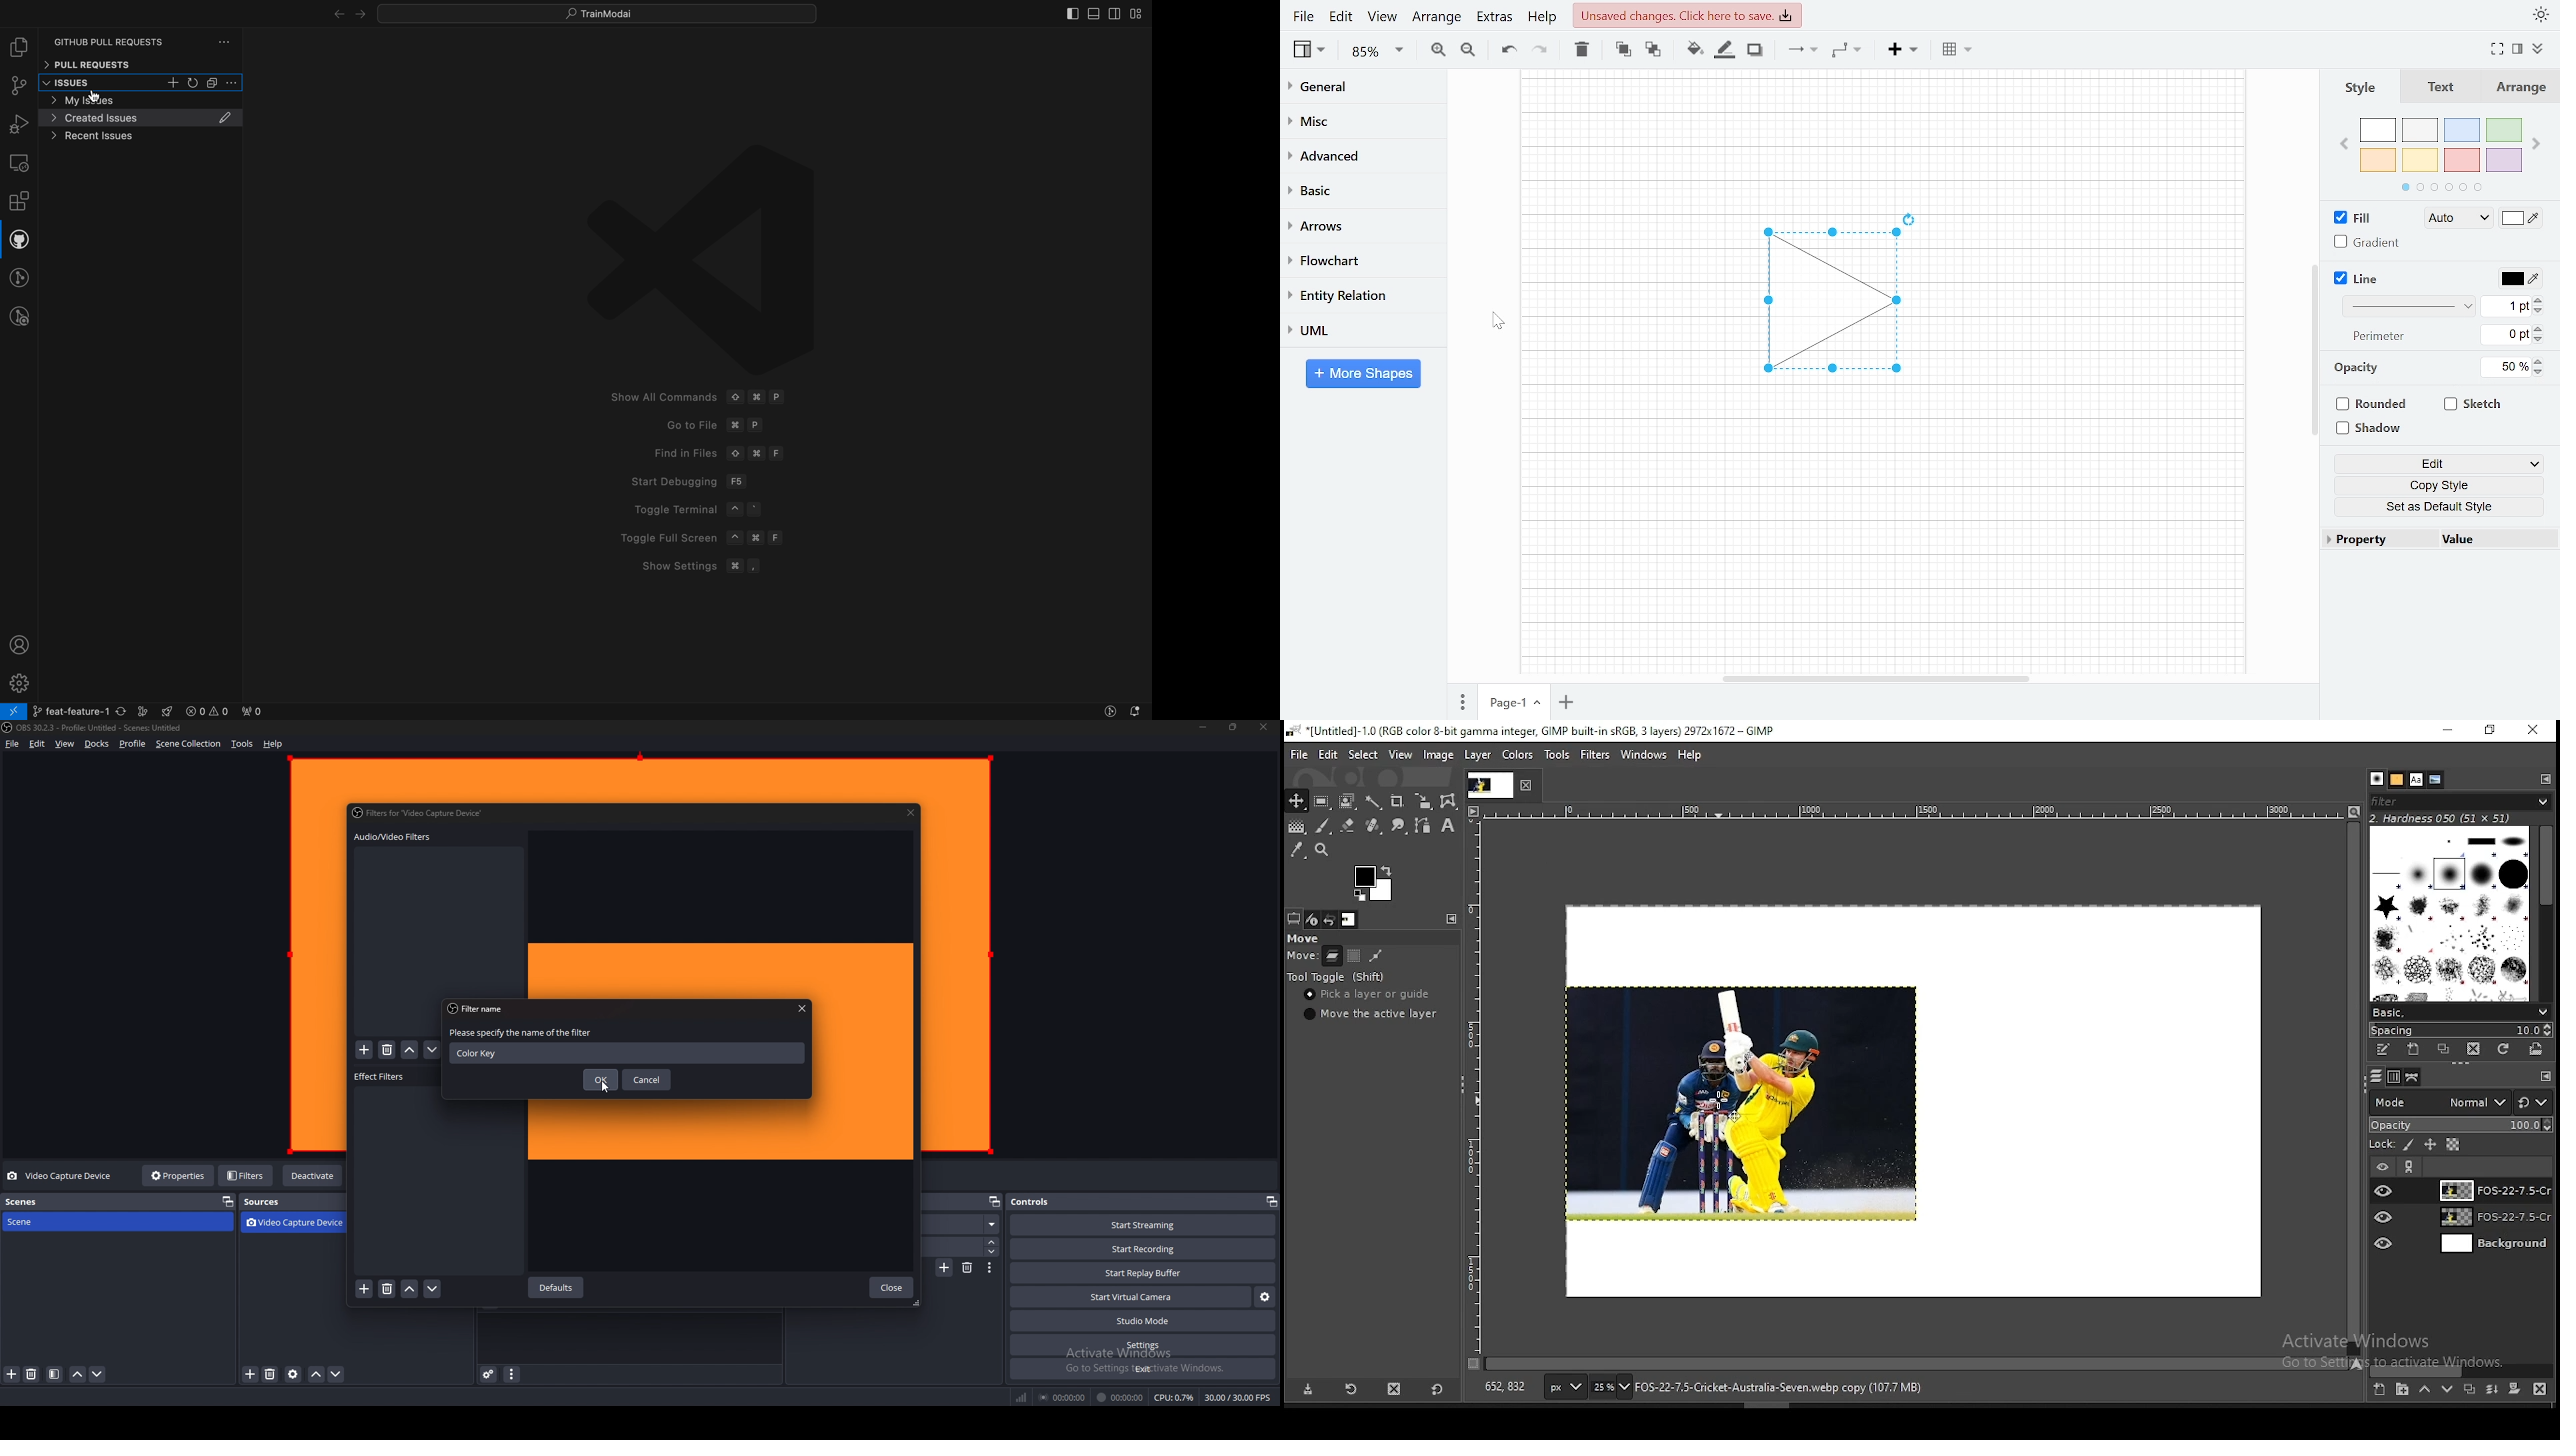 The height and width of the screenshot is (1456, 2576). What do you see at coordinates (2443, 486) in the screenshot?
I see `Copy style` at bounding box center [2443, 486].